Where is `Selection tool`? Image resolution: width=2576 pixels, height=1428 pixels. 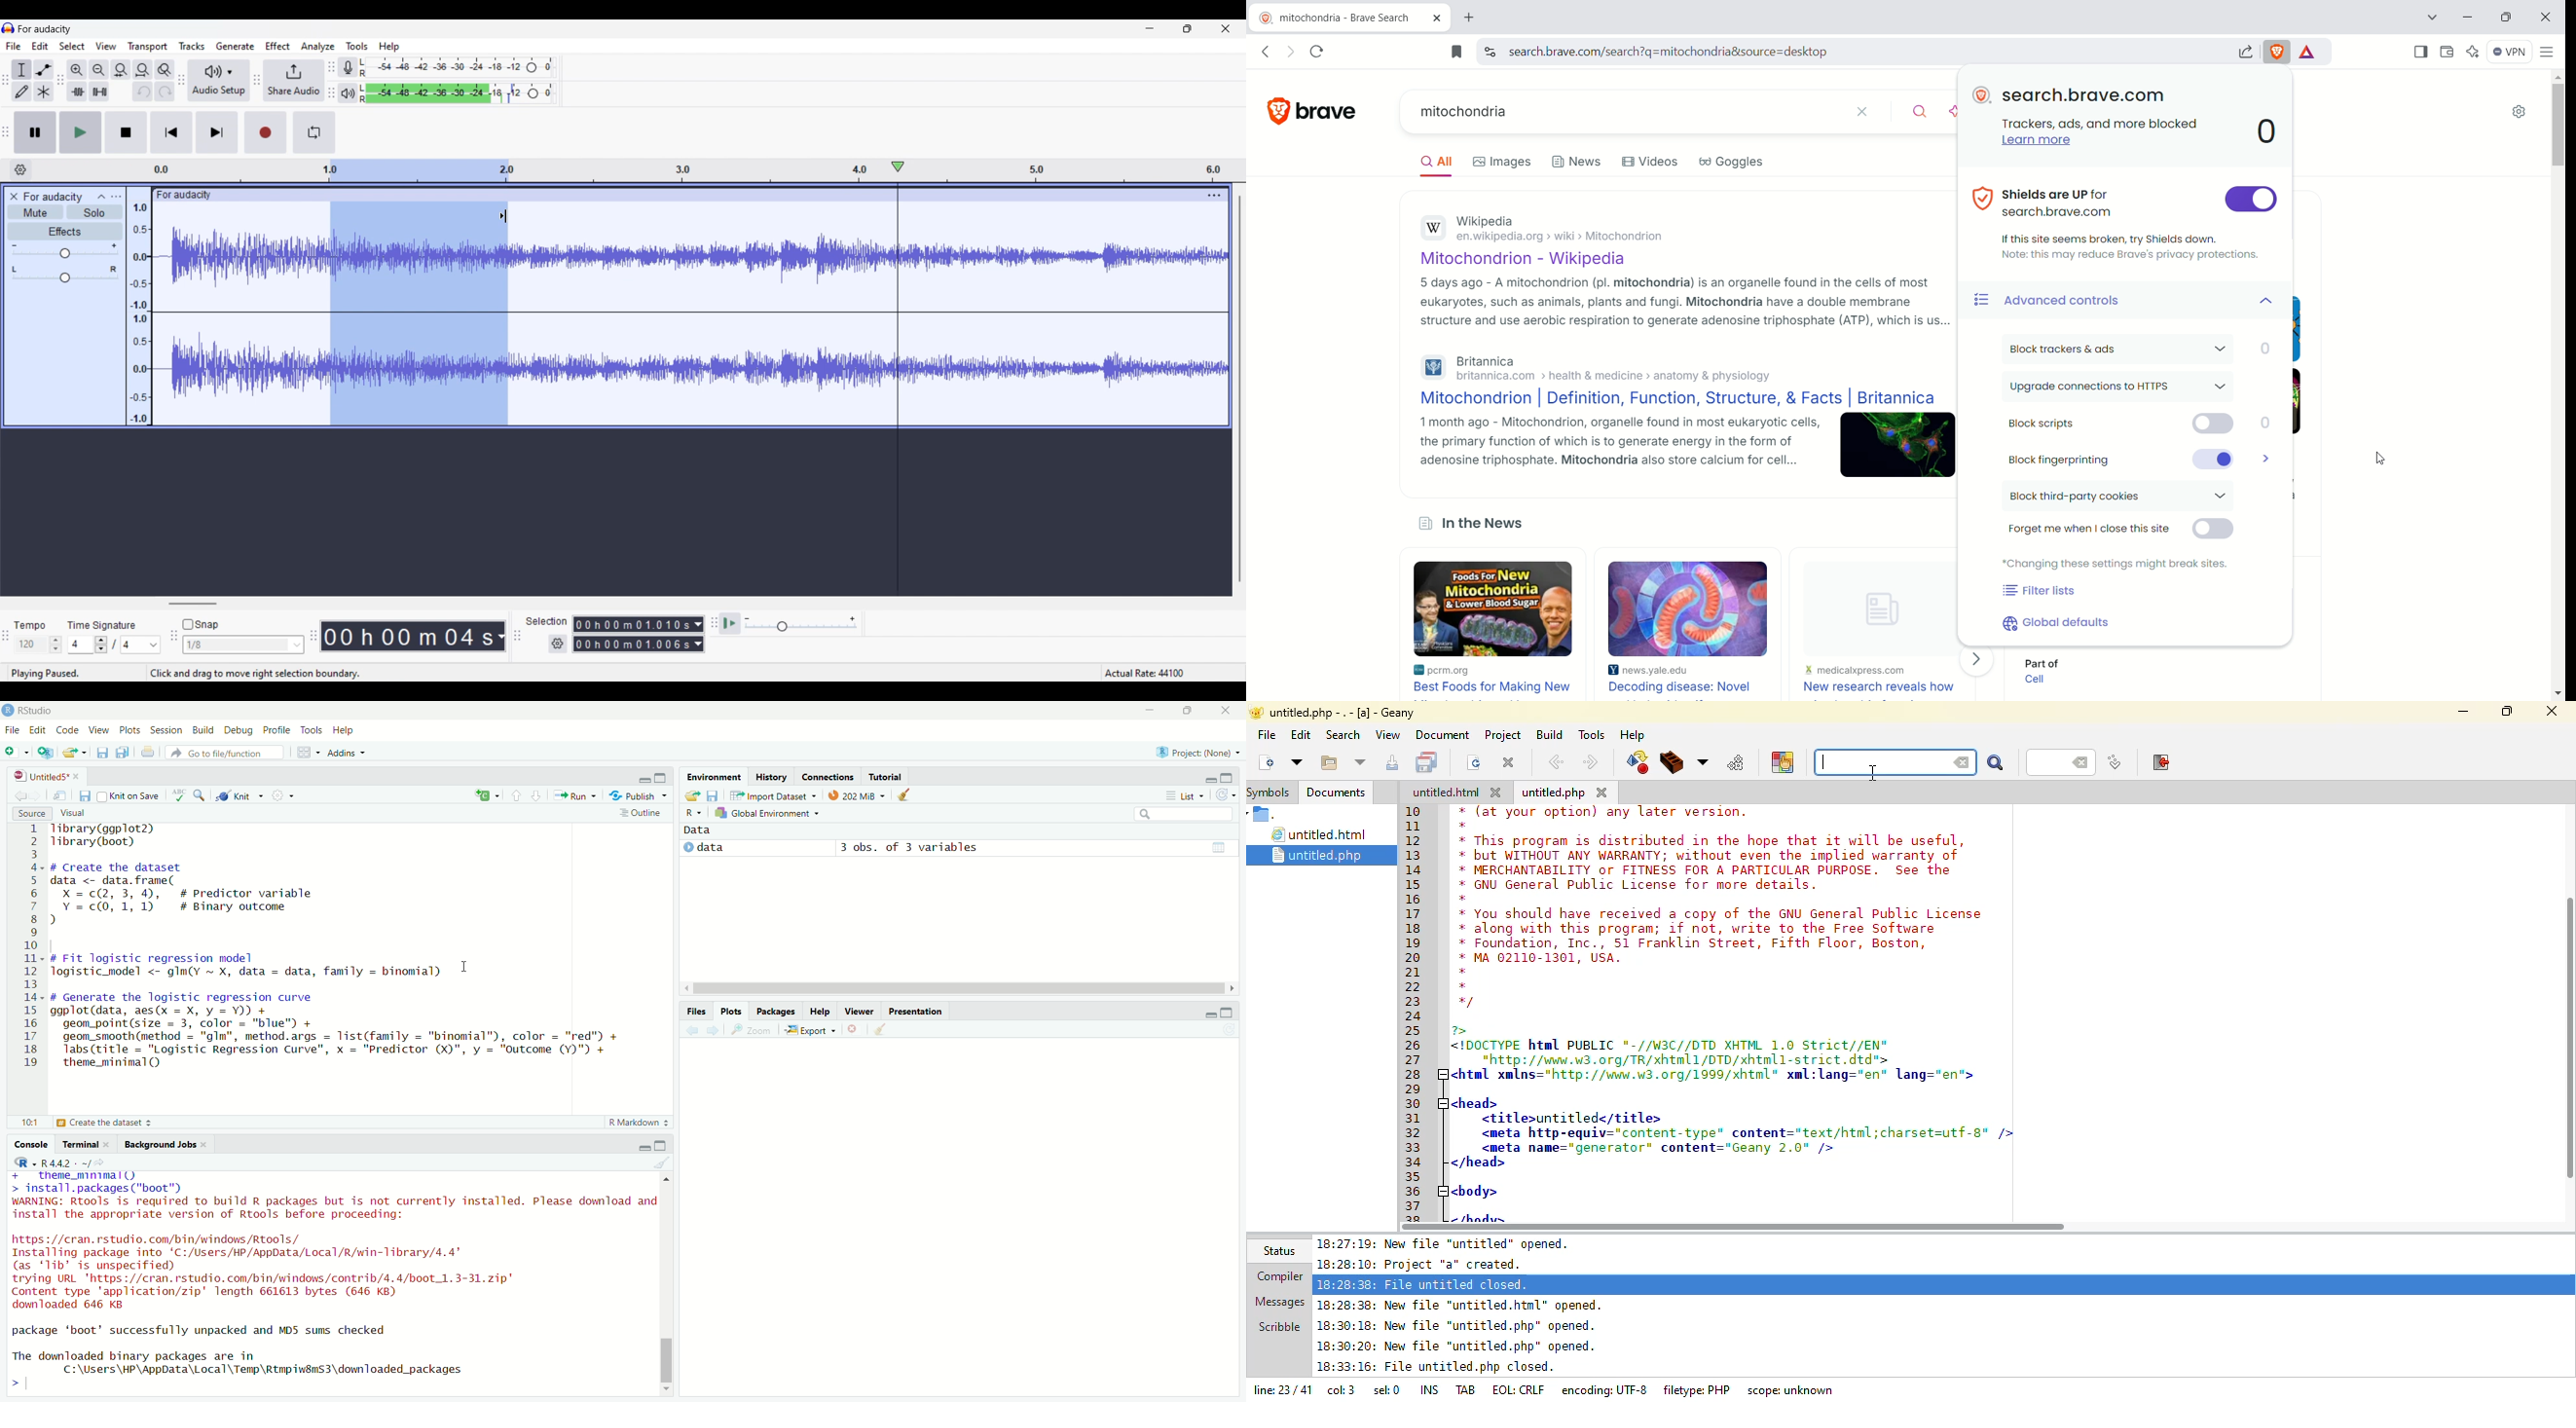 Selection tool is located at coordinates (22, 70).